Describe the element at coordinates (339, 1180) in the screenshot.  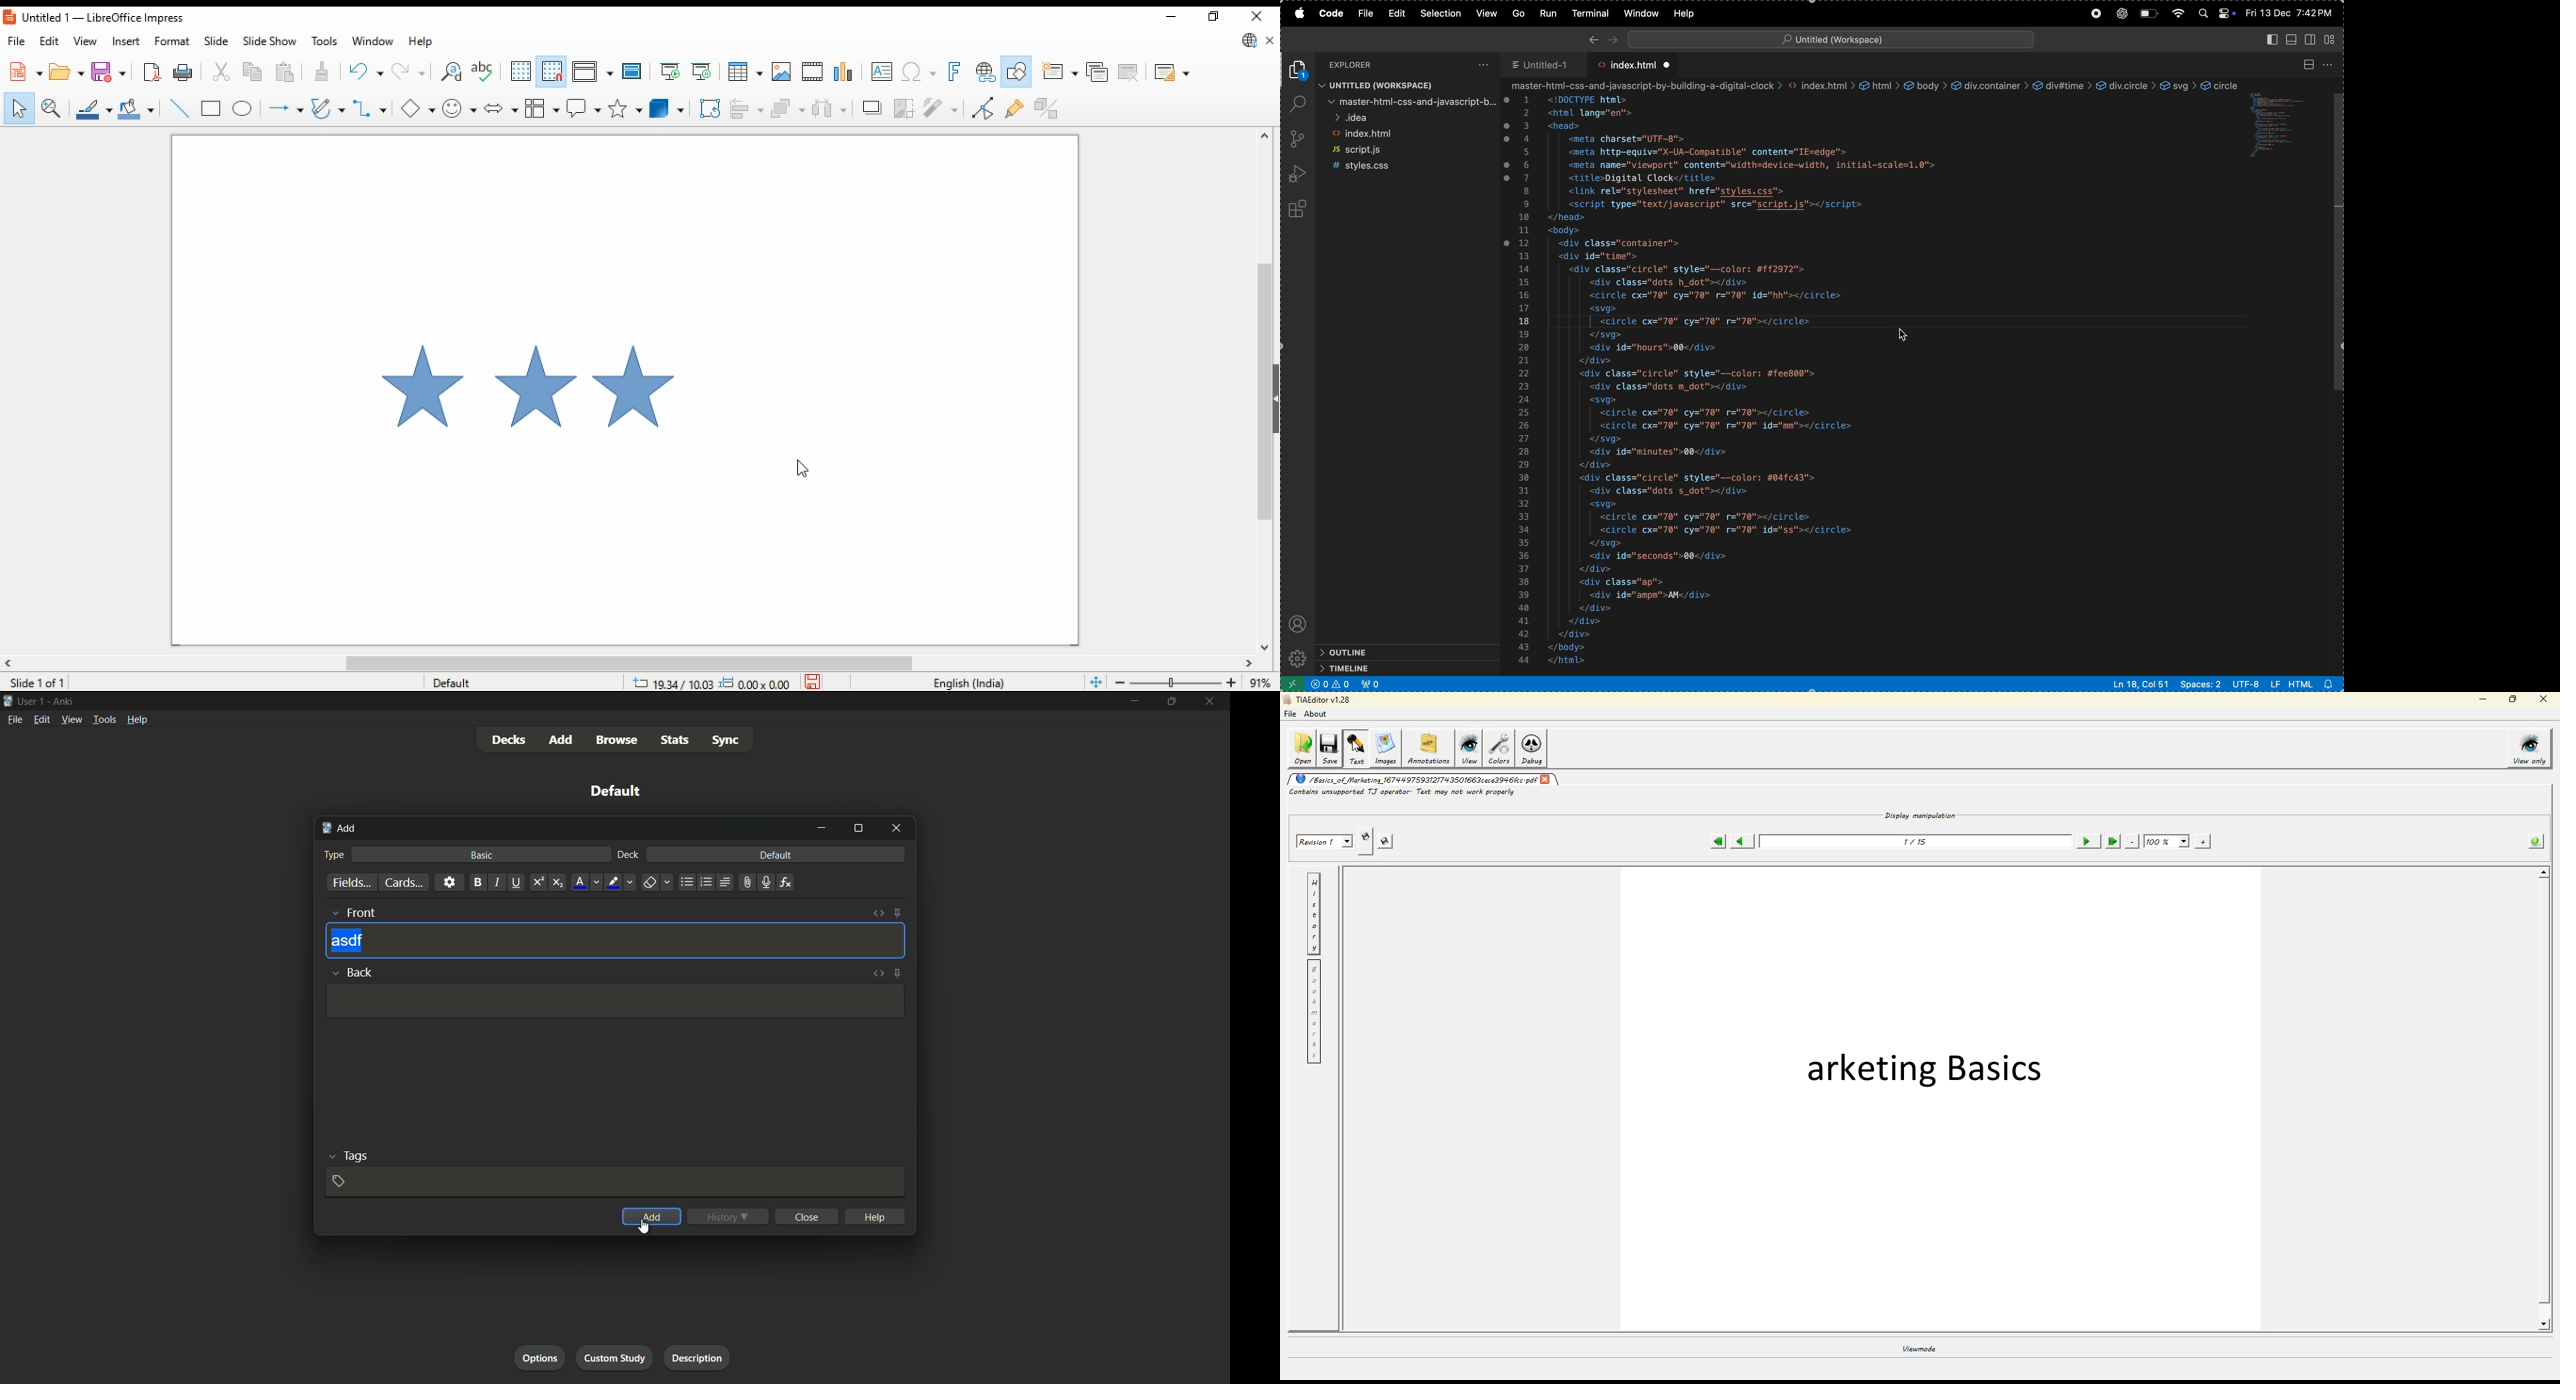
I see `add tag` at that location.